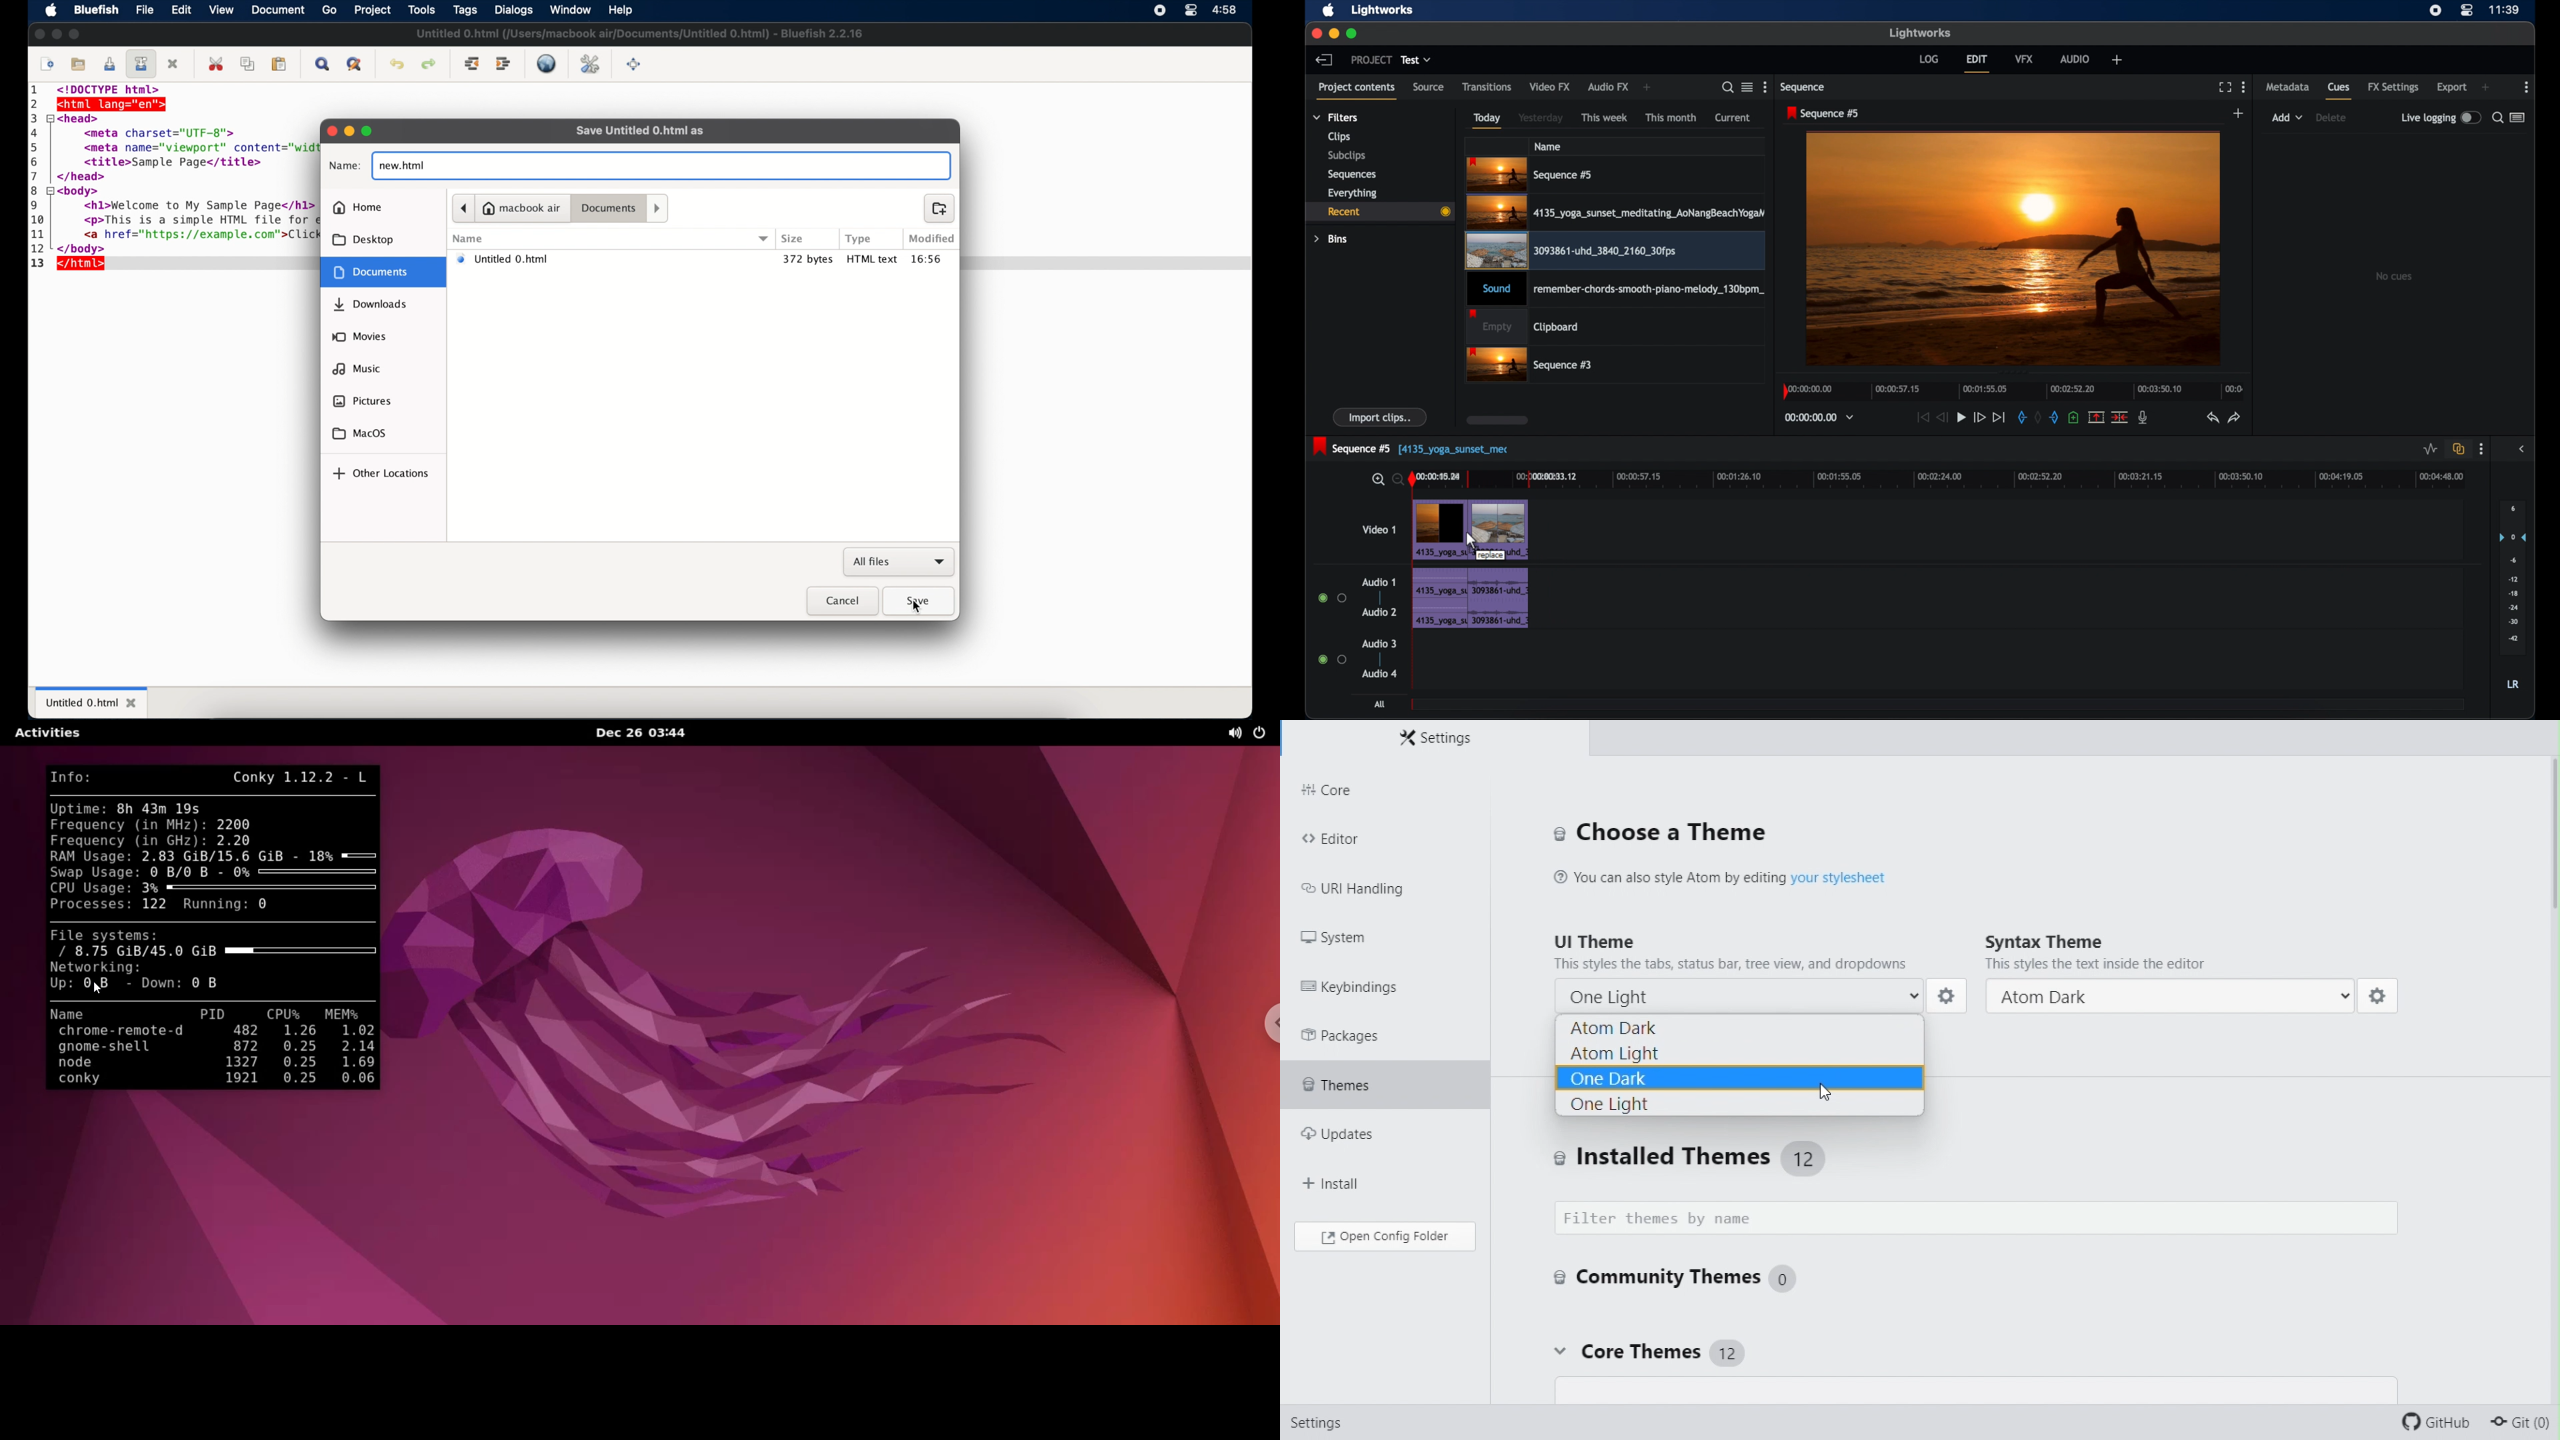 The image size is (2576, 1456). Describe the element at coordinates (397, 65) in the screenshot. I see `undo` at that location.